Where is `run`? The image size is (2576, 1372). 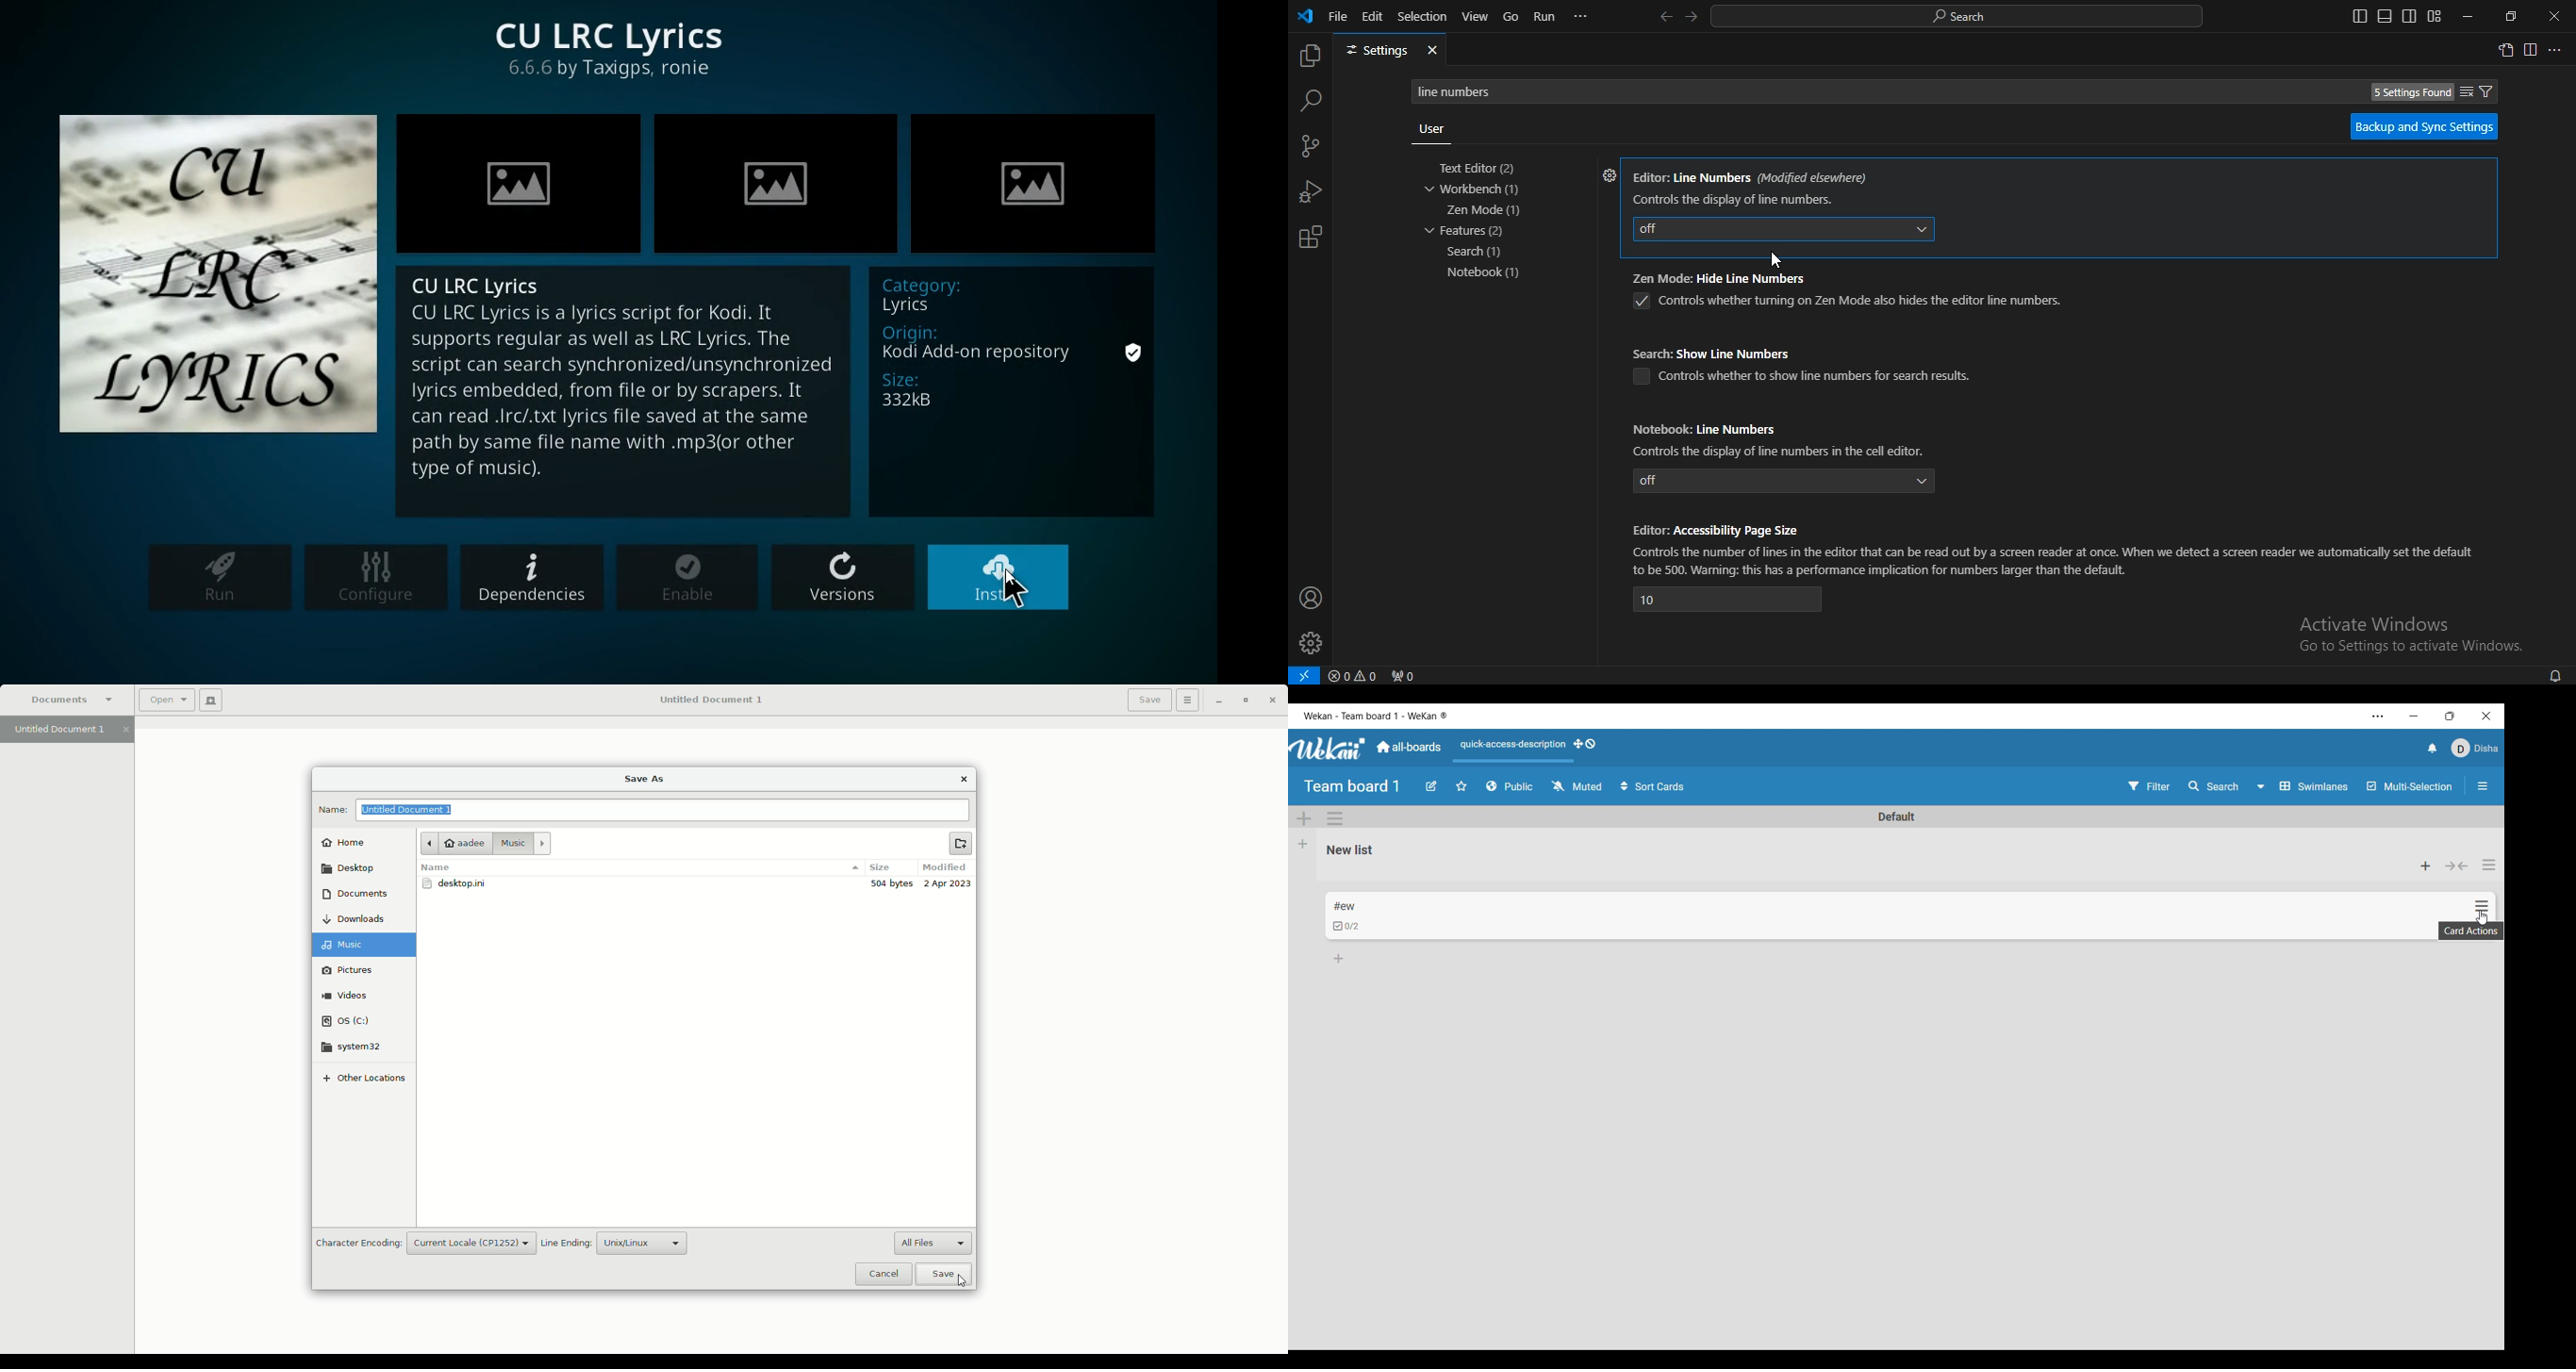 run is located at coordinates (217, 577).